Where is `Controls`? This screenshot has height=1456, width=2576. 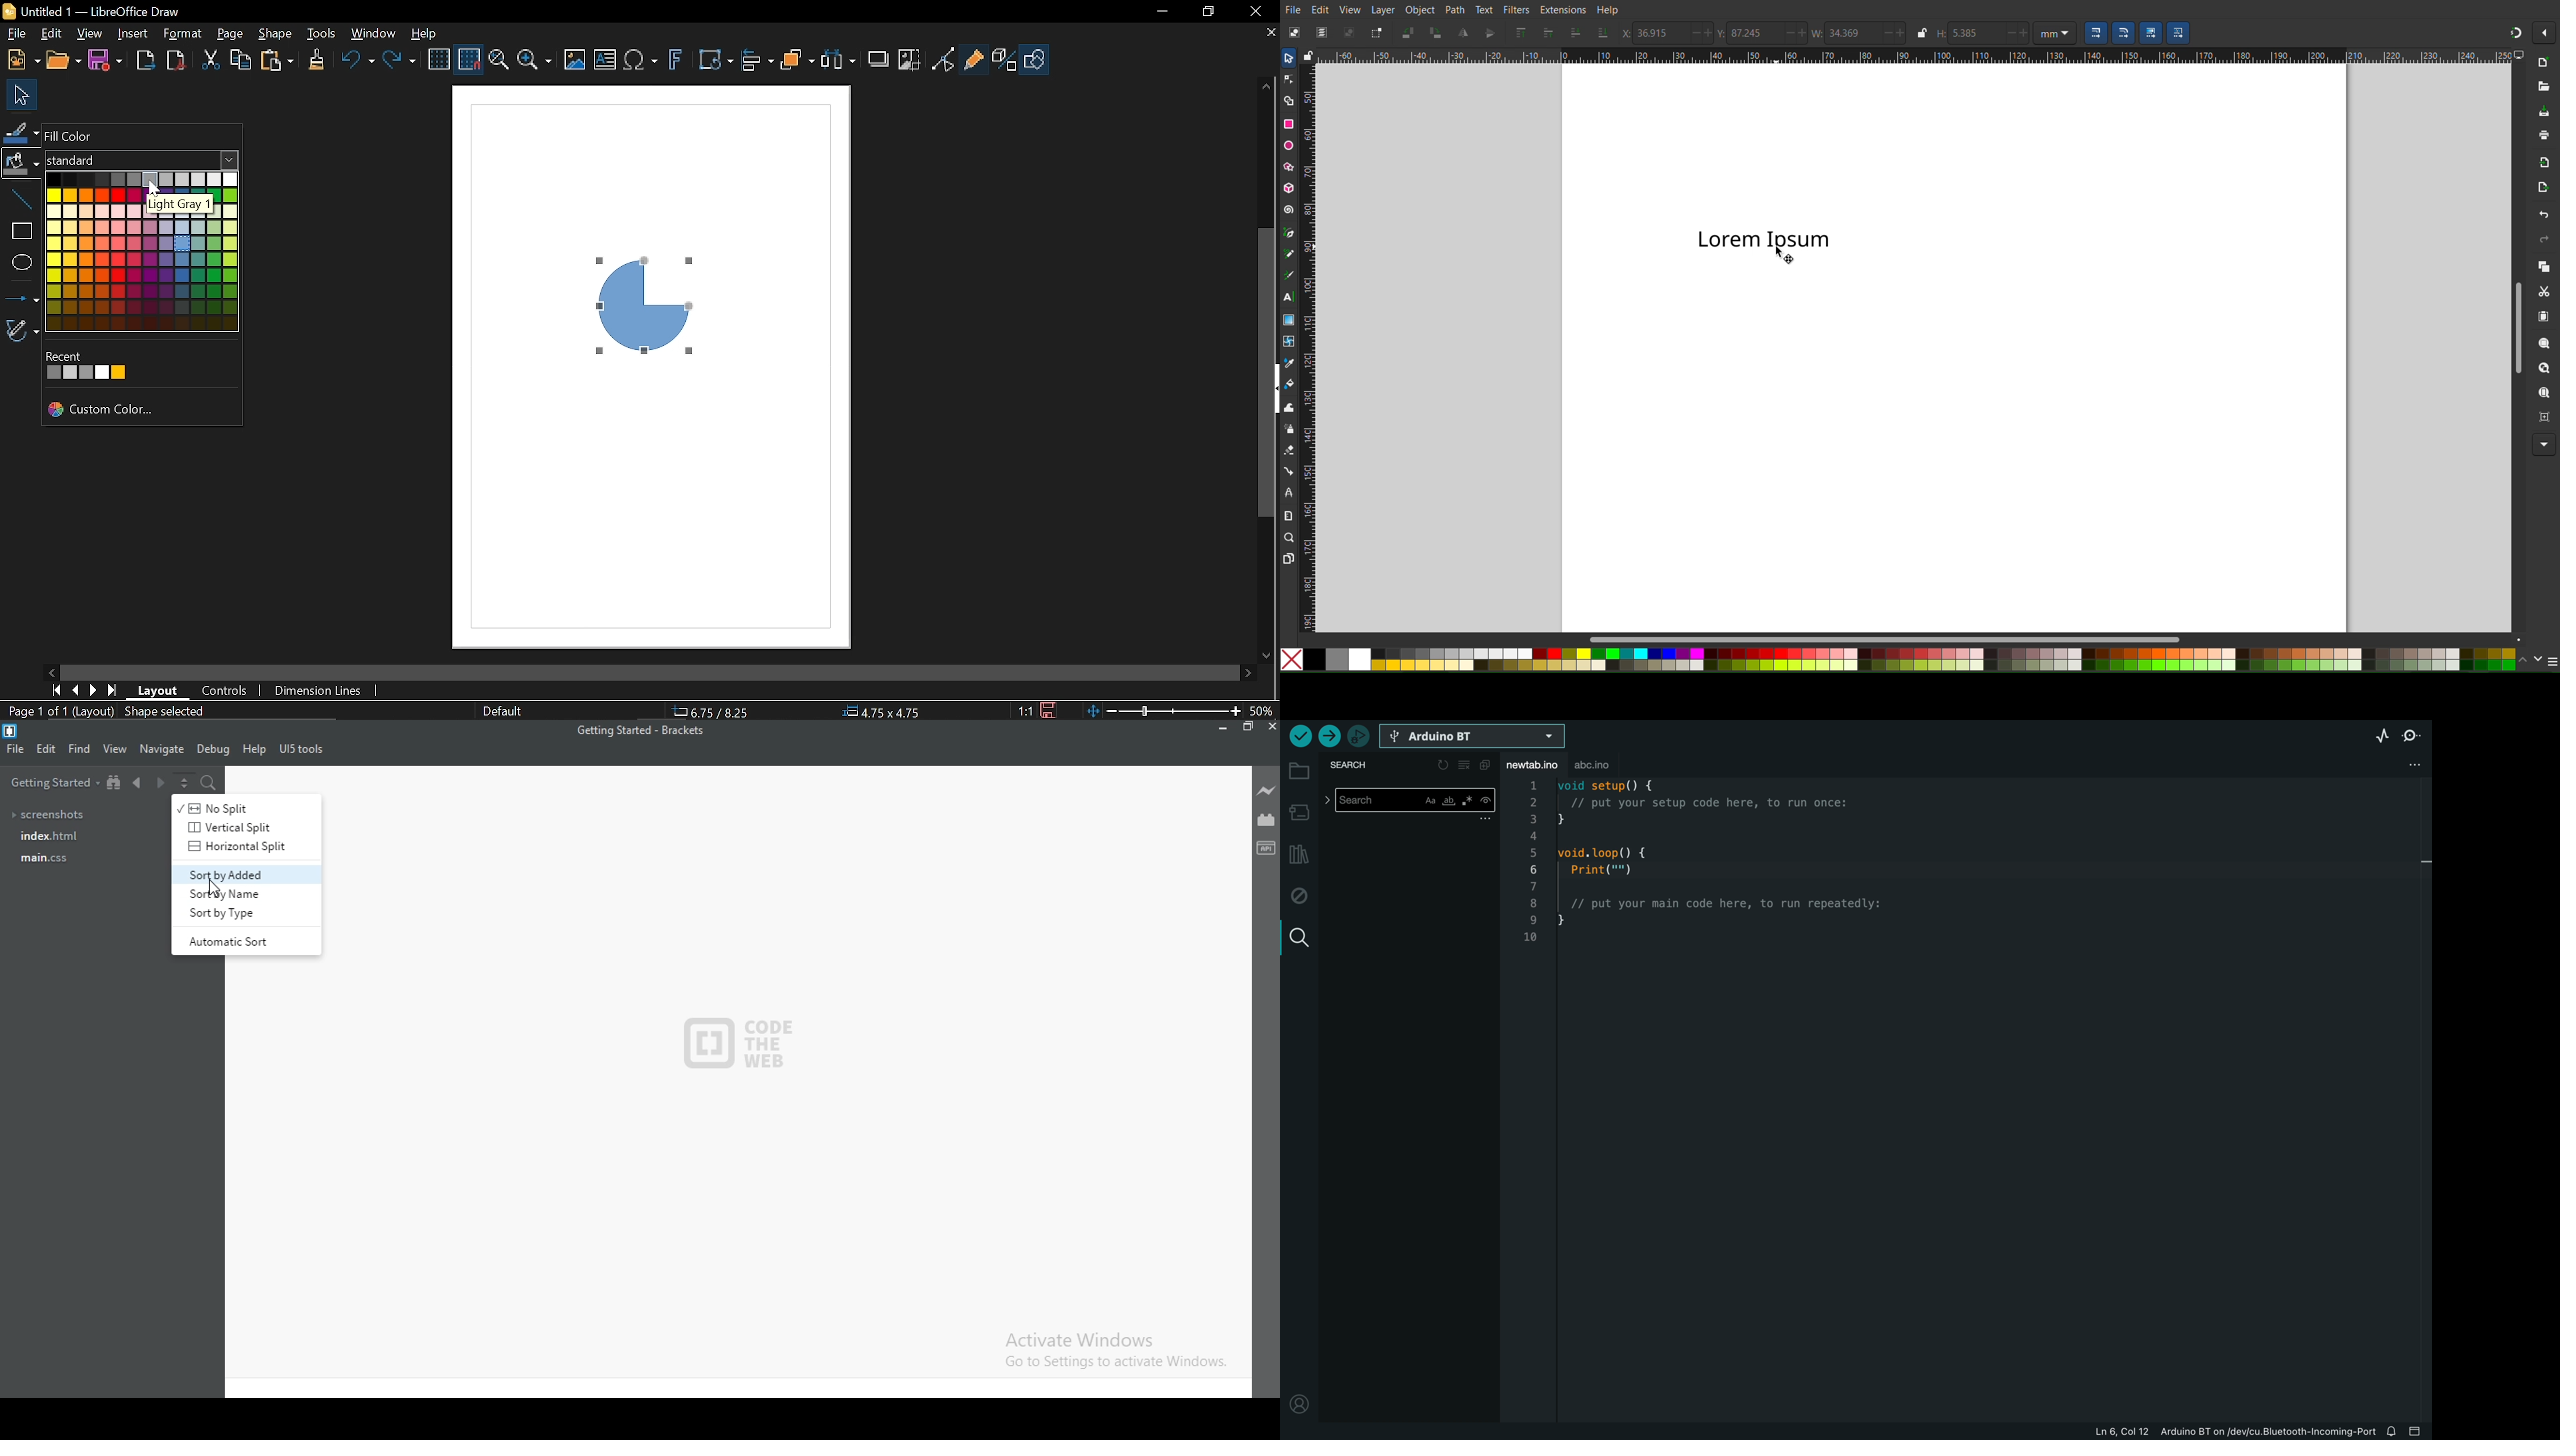 Controls is located at coordinates (225, 691).